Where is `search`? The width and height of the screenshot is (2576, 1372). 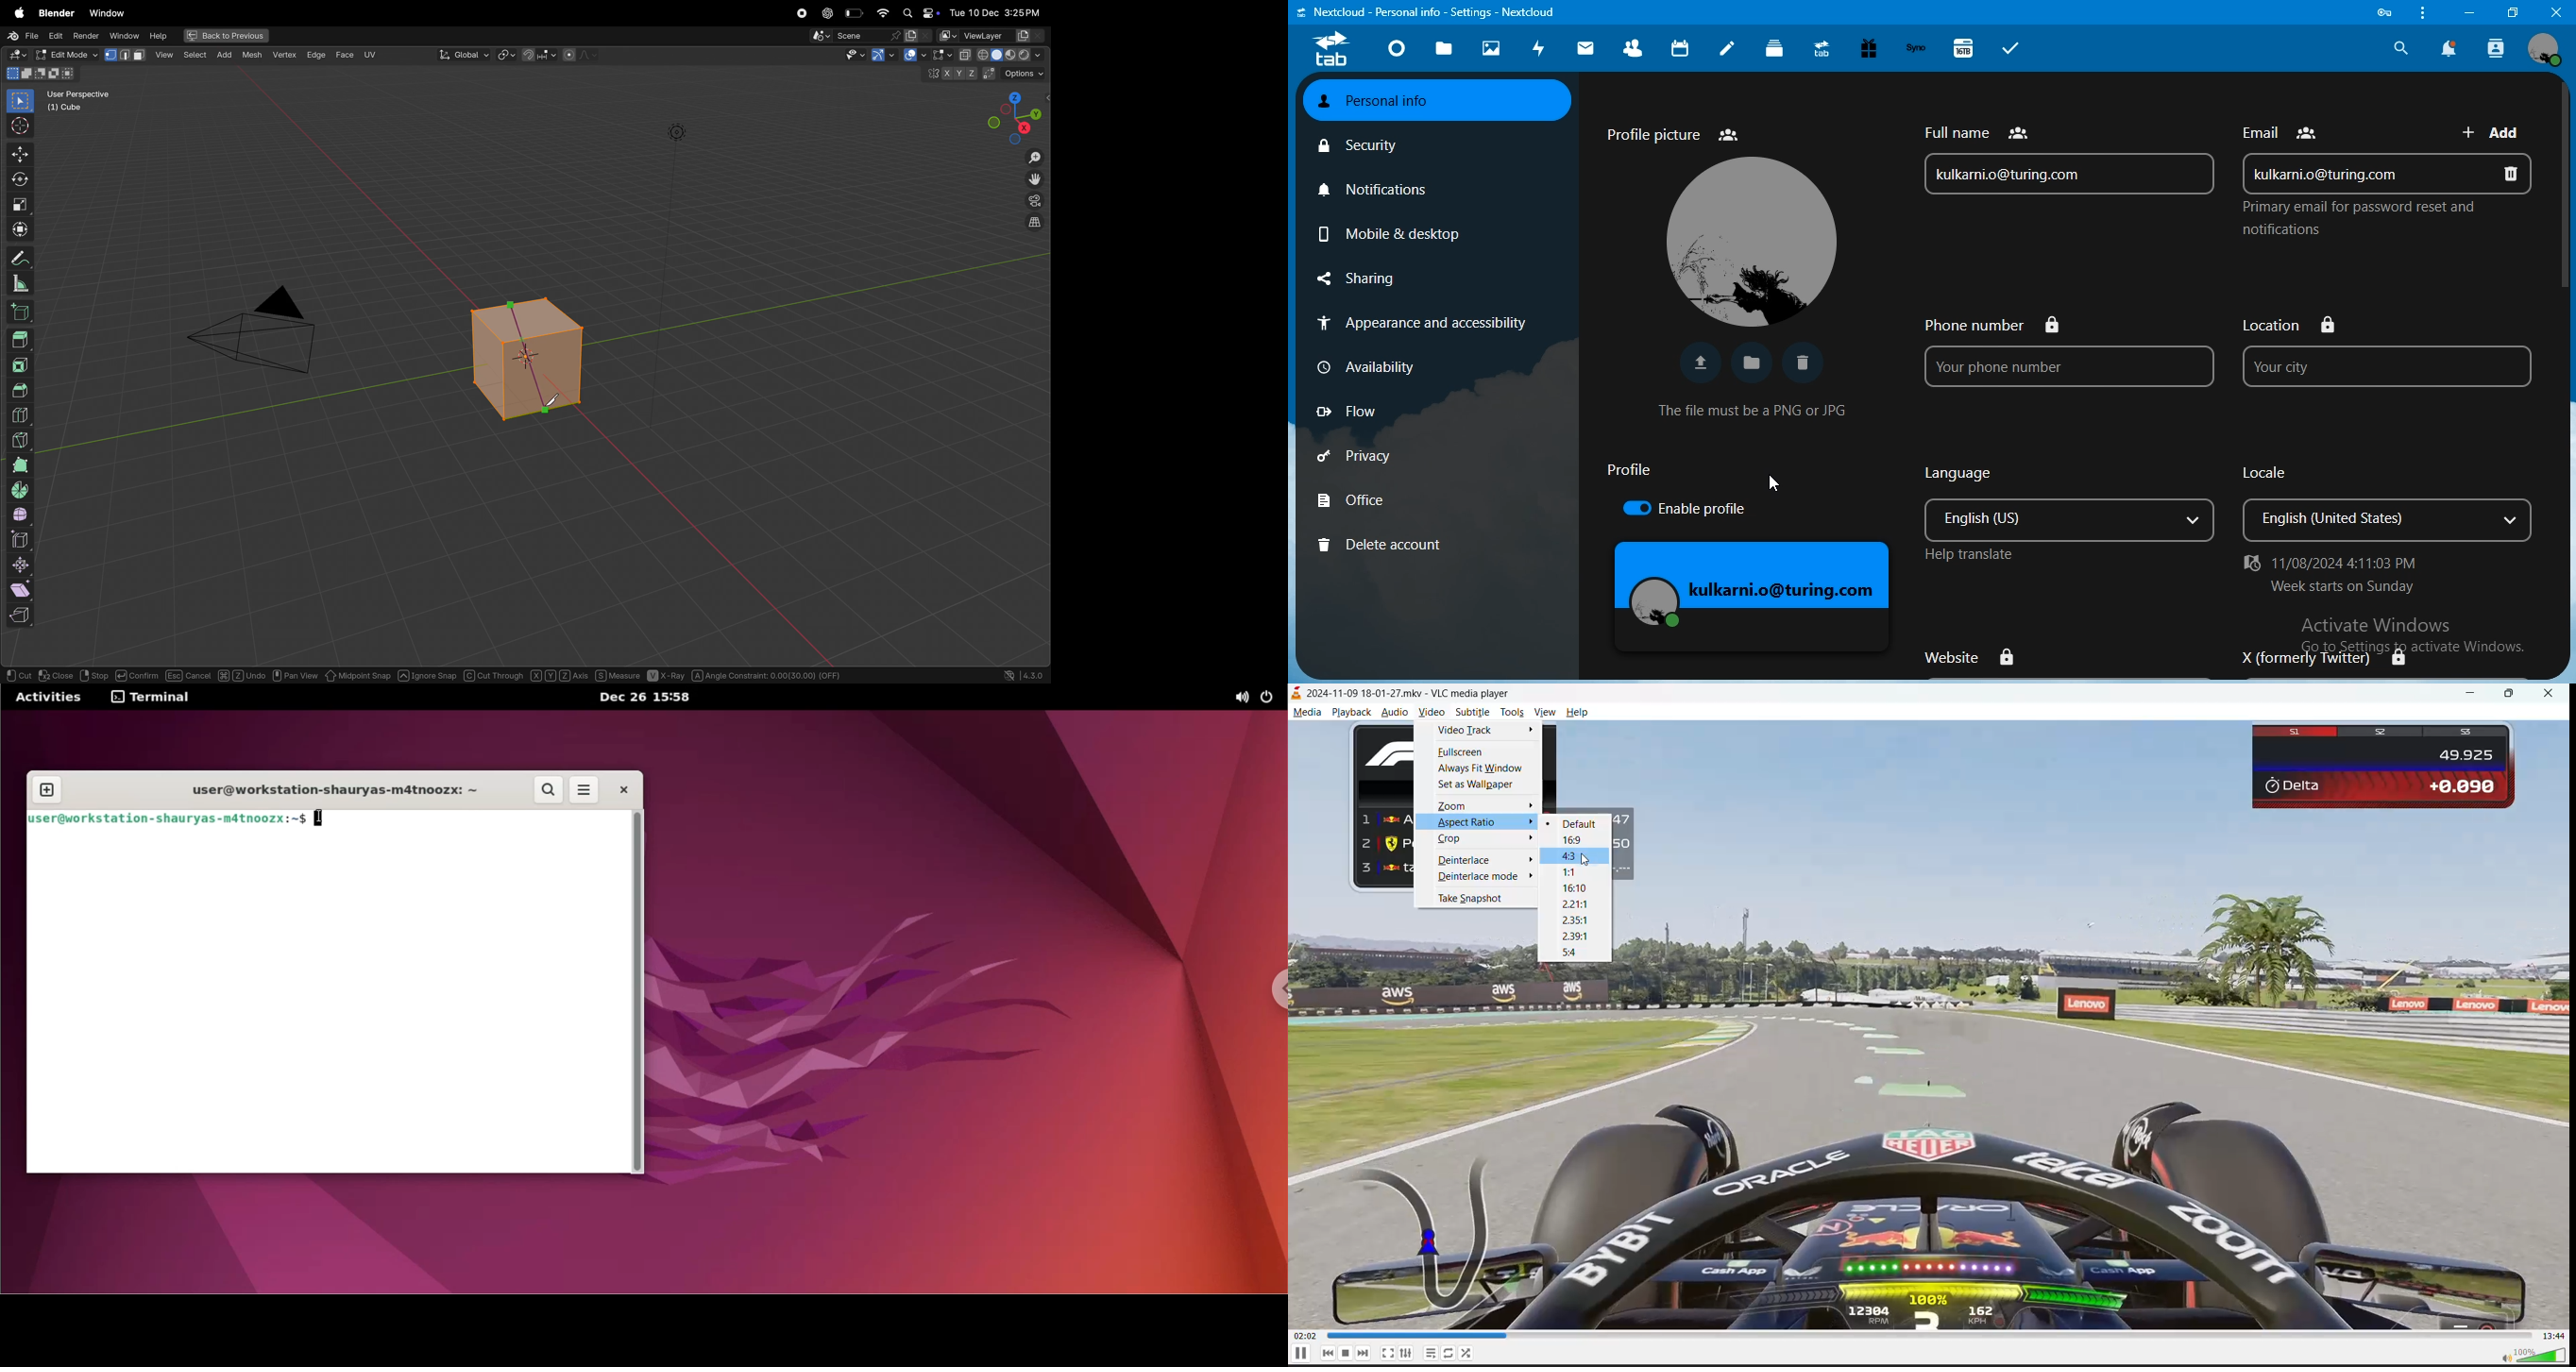 search is located at coordinates (2398, 47).